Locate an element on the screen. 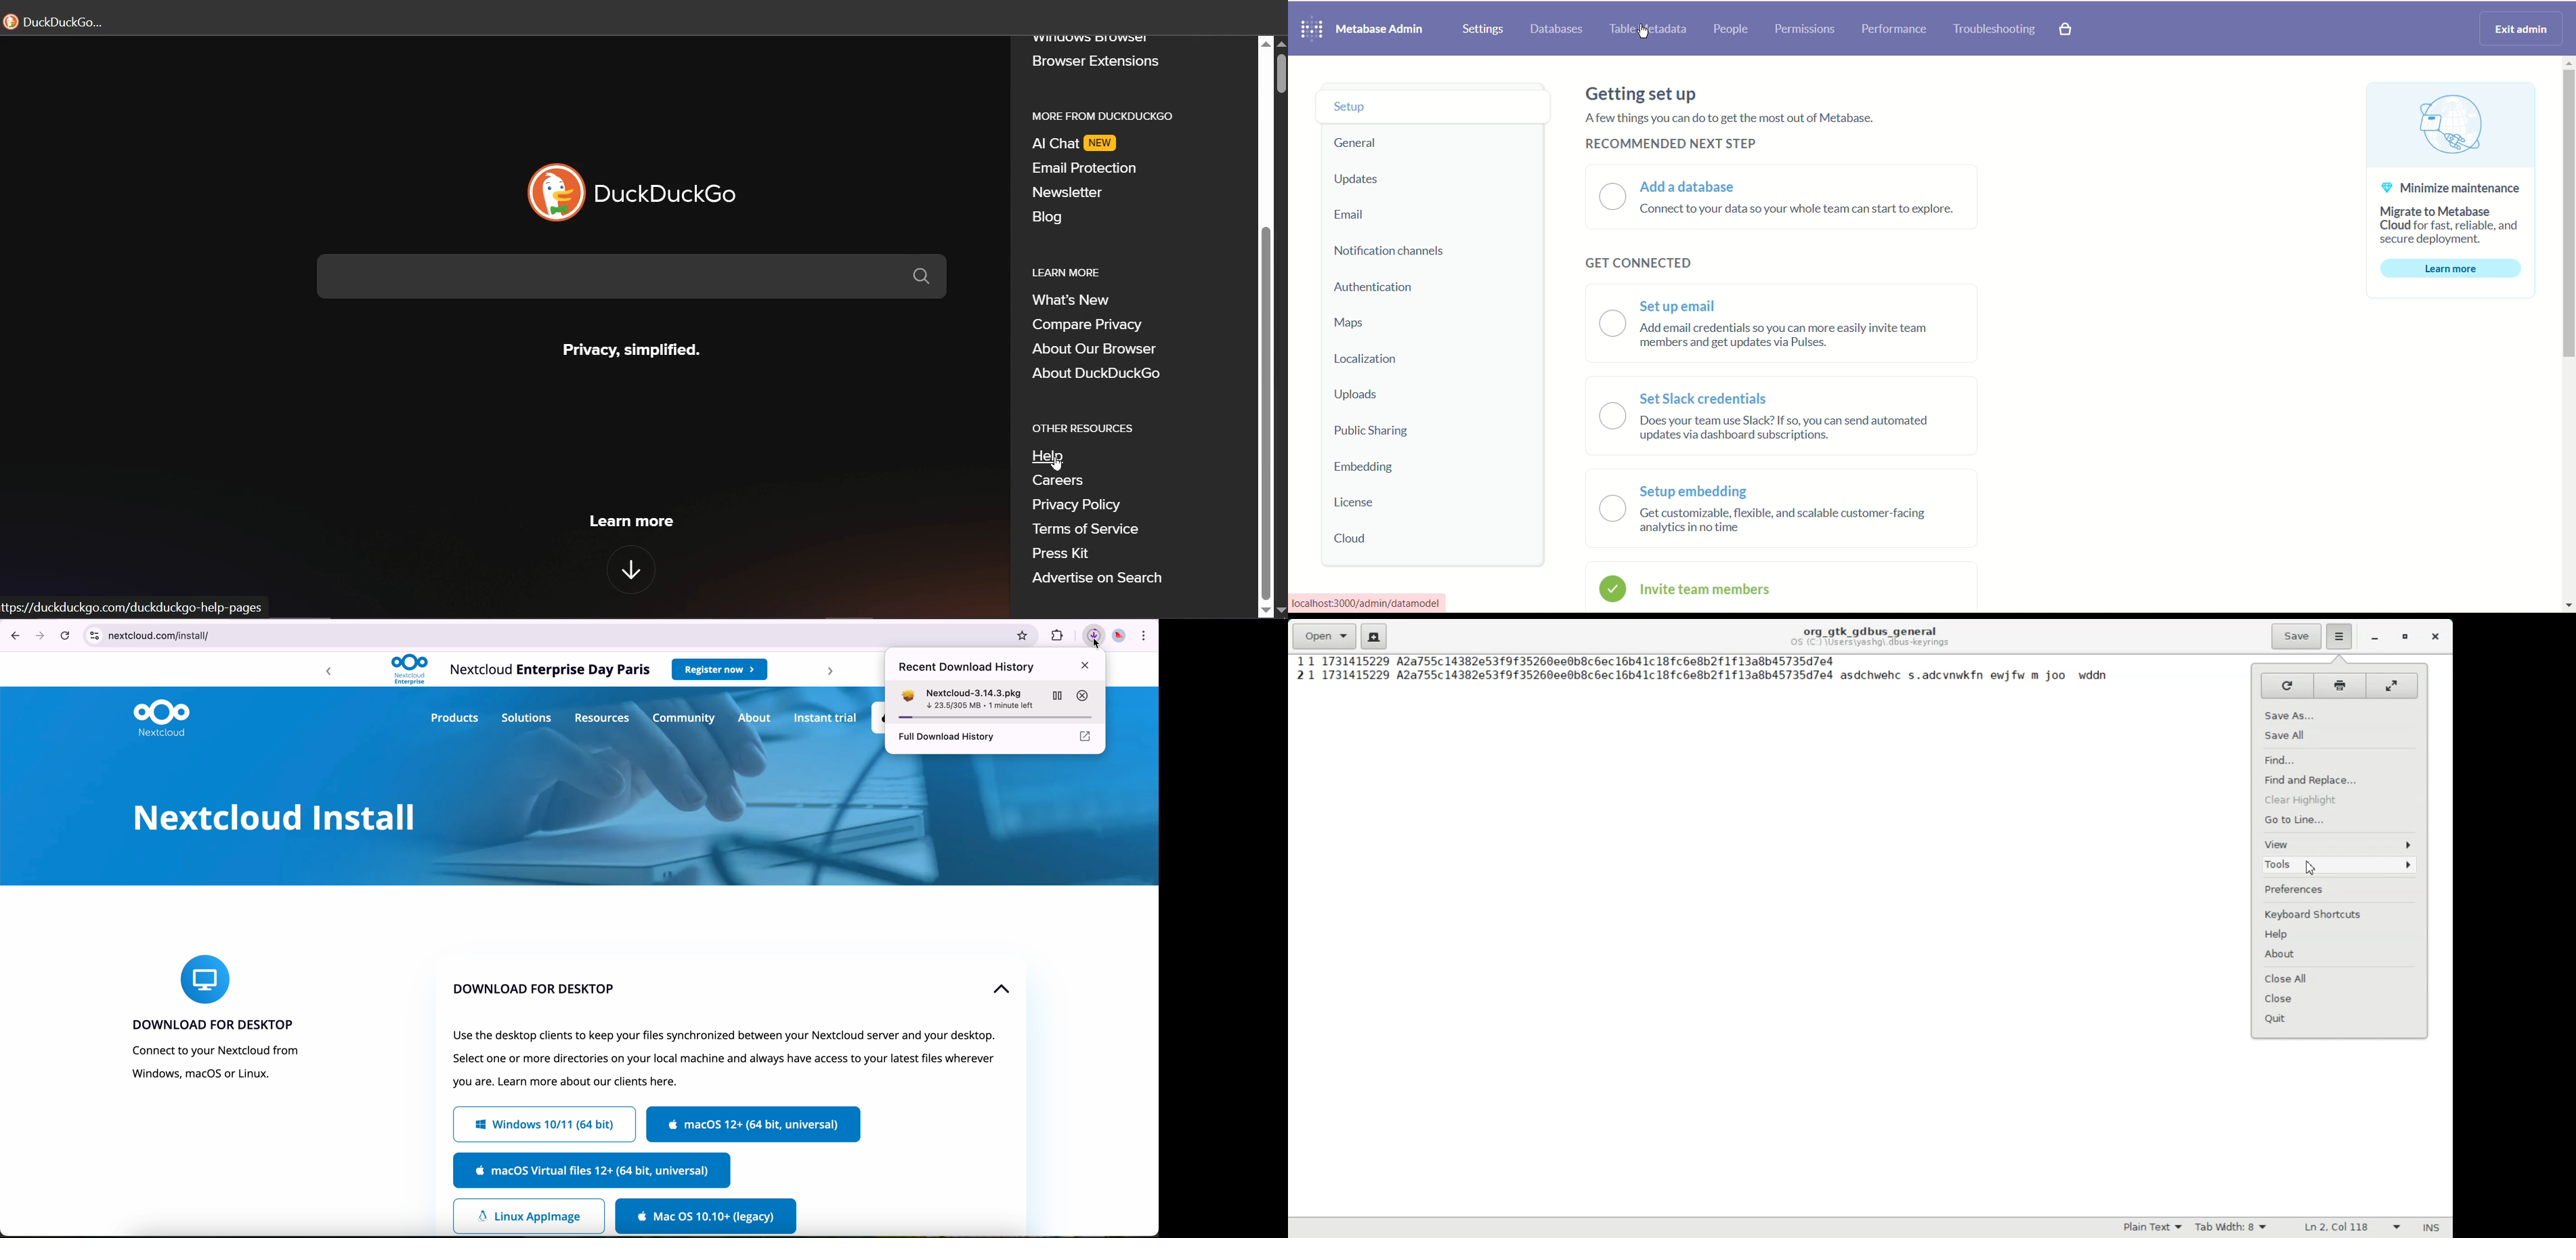  Save is located at coordinates (2296, 637).